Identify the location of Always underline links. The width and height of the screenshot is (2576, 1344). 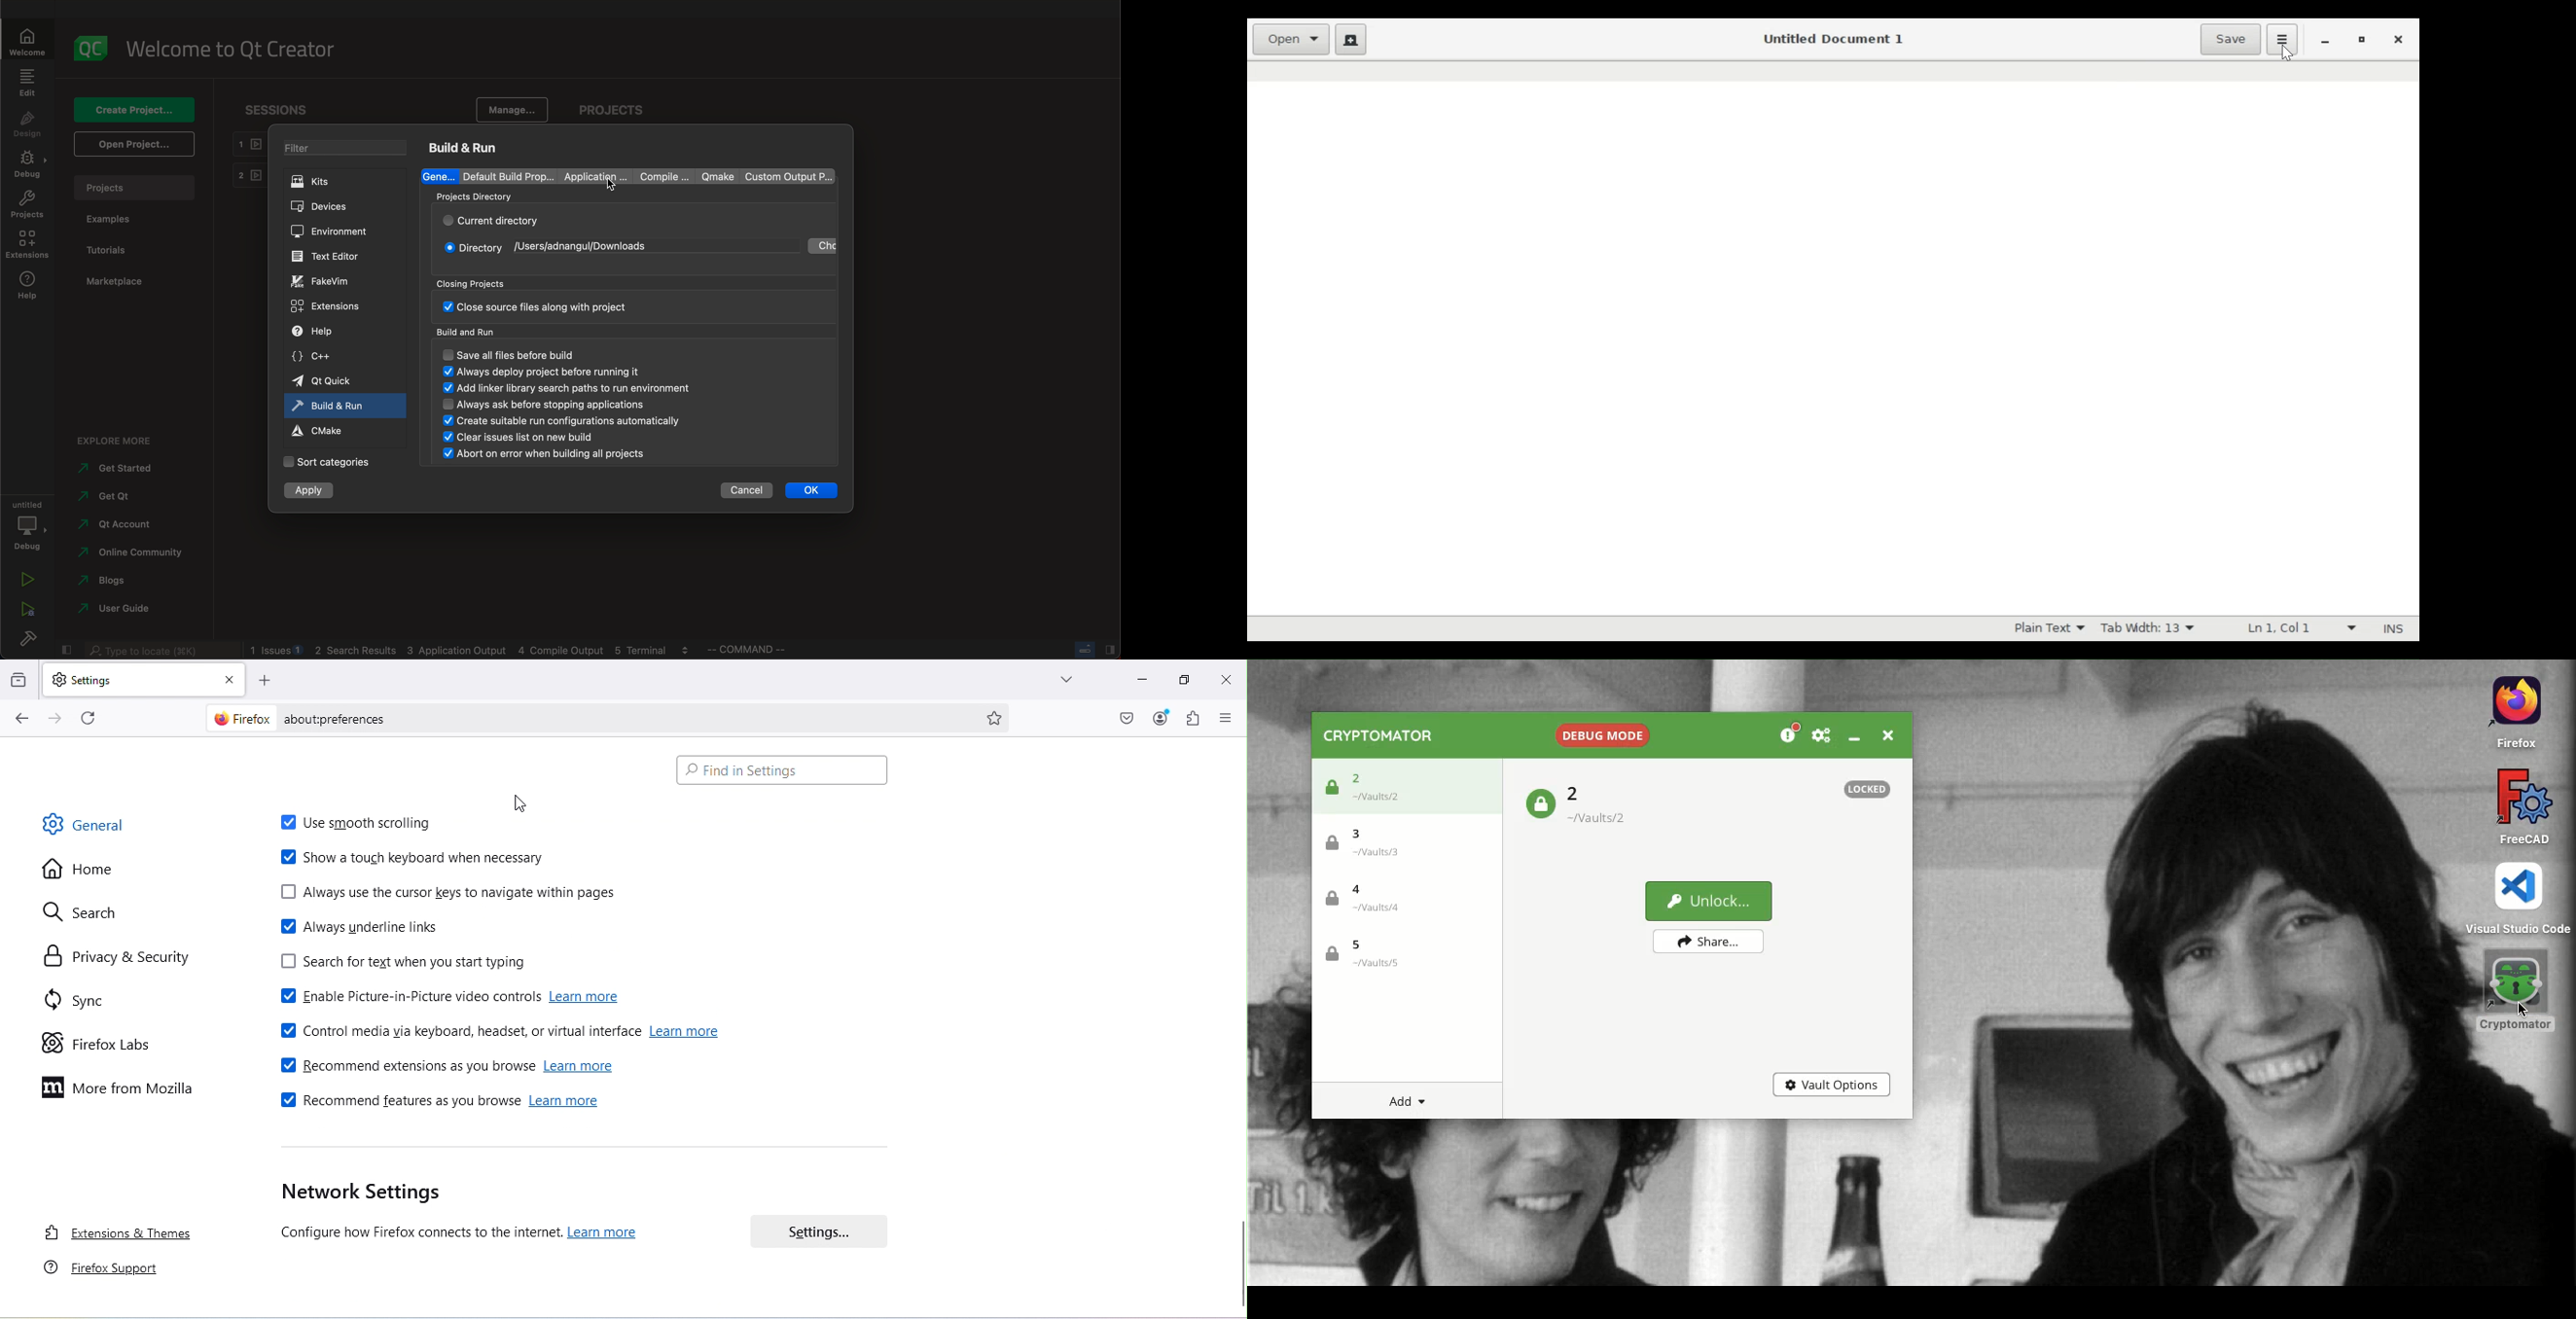
(353, 930).